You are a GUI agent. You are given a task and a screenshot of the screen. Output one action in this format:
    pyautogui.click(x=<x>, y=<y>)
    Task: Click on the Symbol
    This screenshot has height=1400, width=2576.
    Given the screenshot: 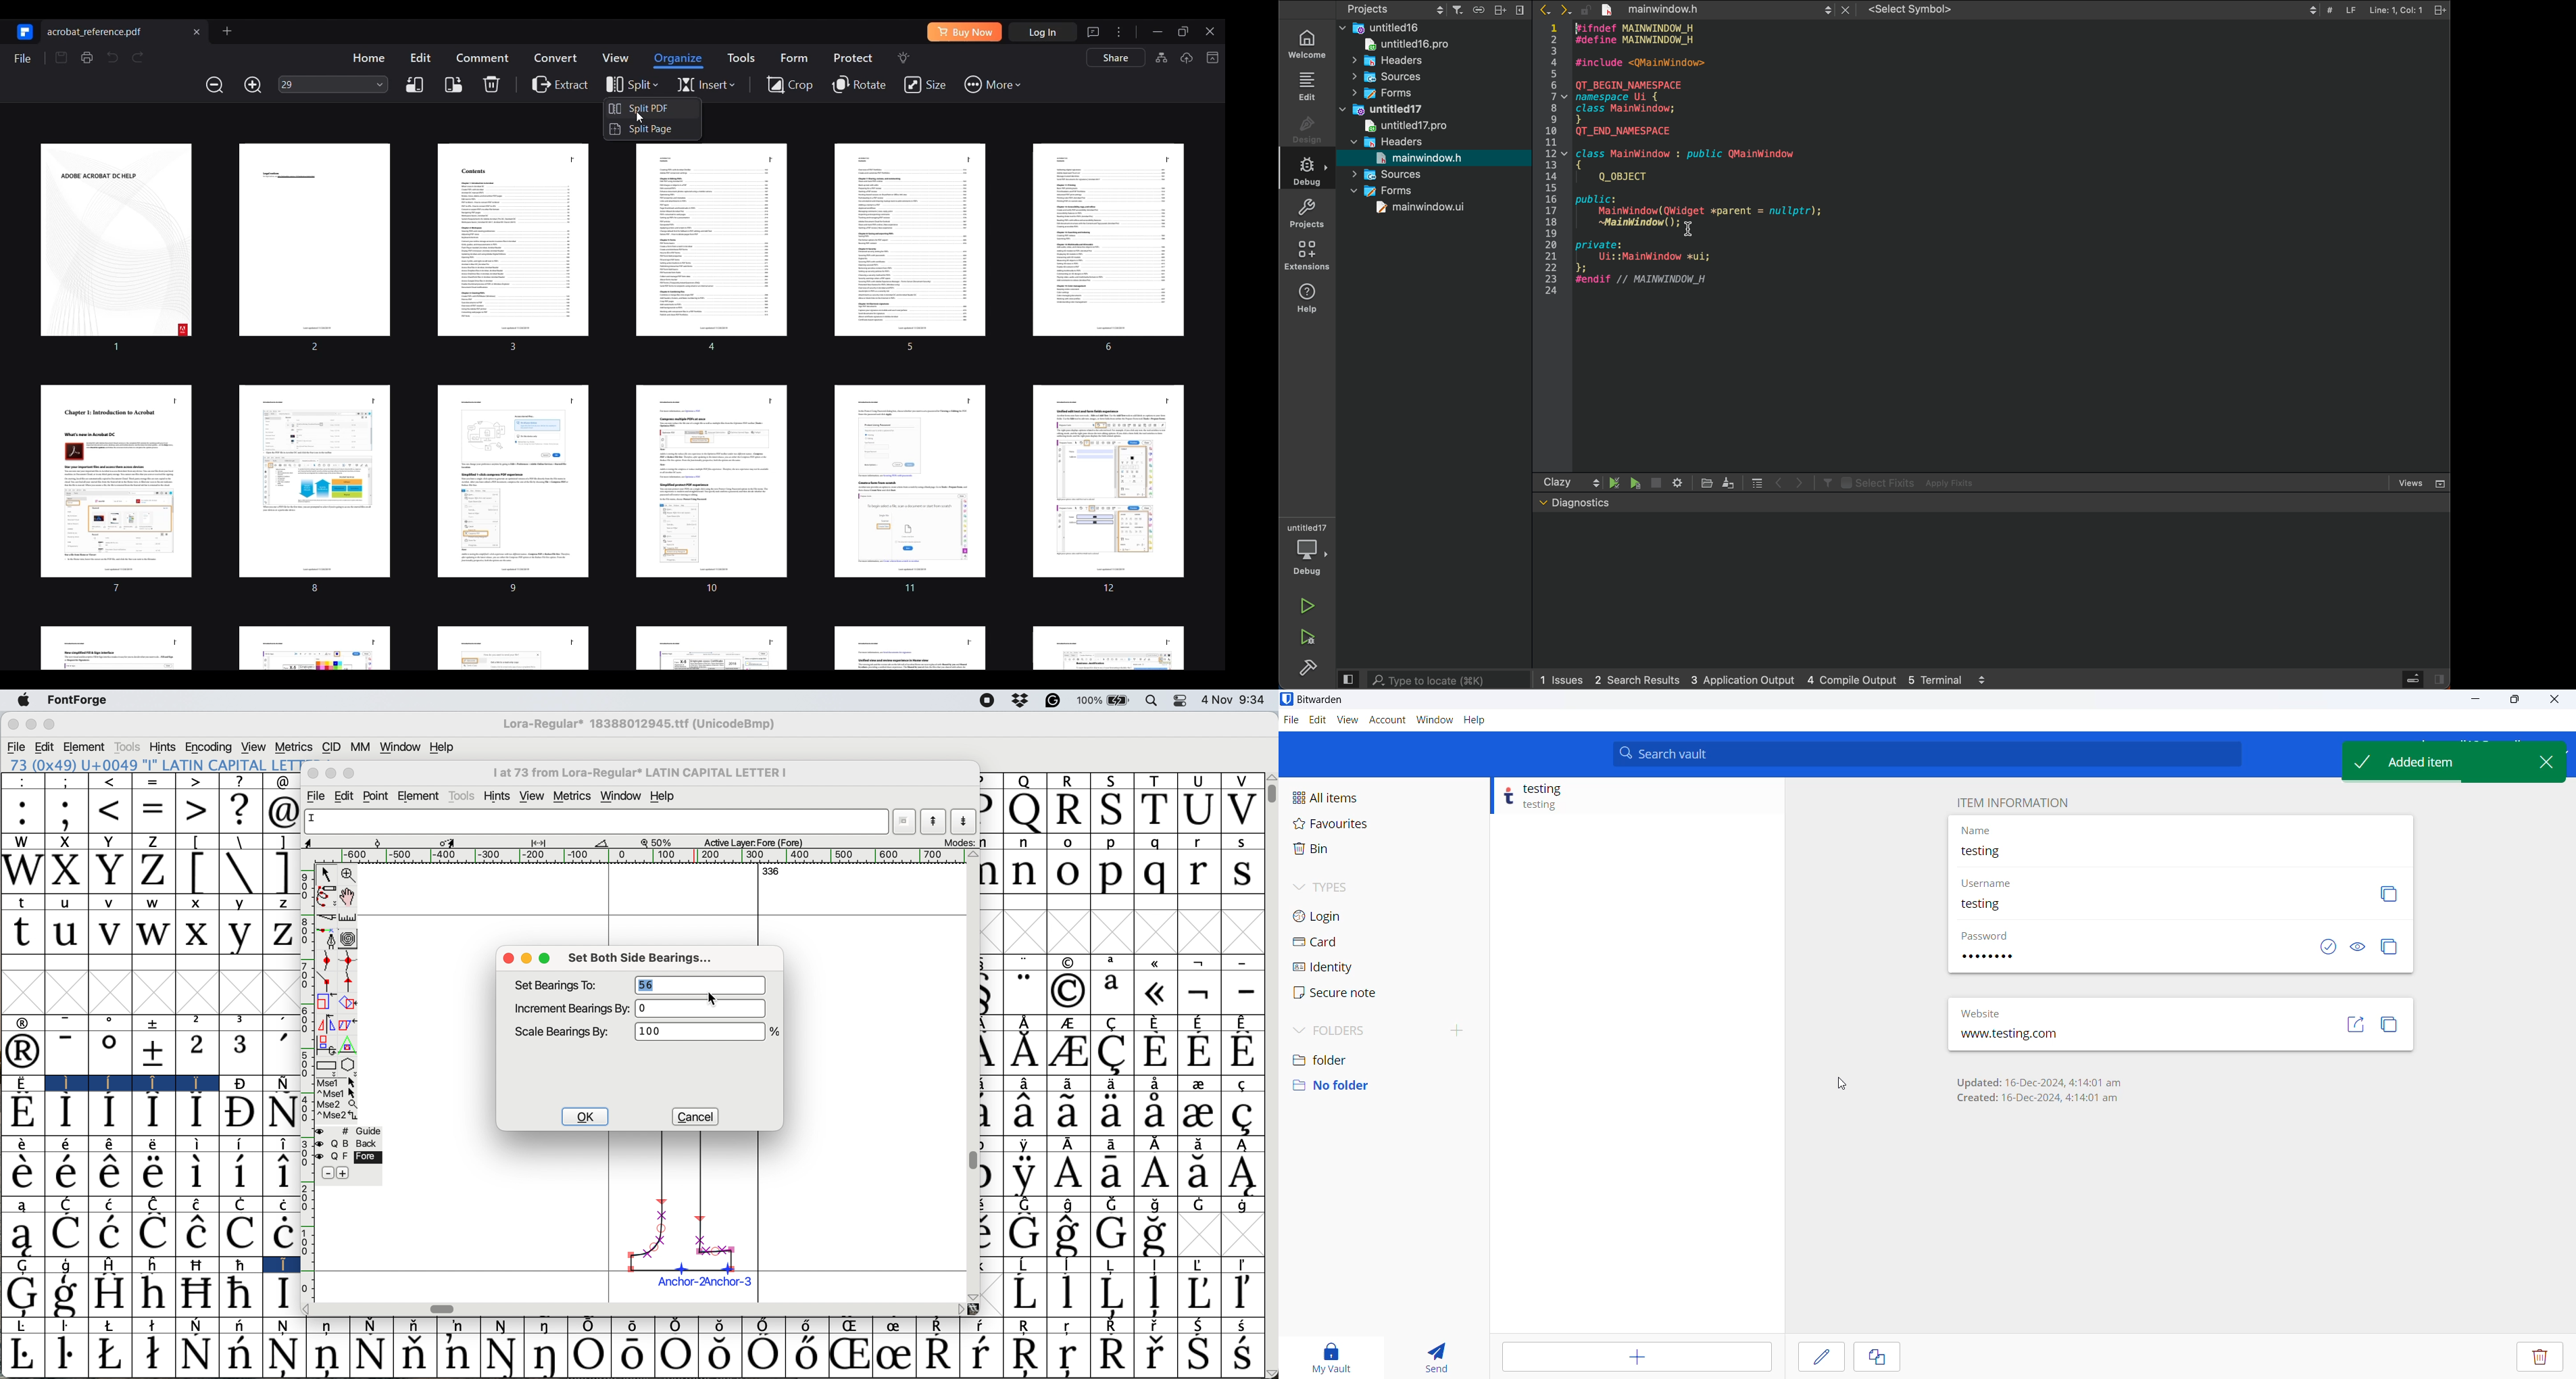 What is the action you would take?
    pyautogui.click(x=110, y=1173)
    